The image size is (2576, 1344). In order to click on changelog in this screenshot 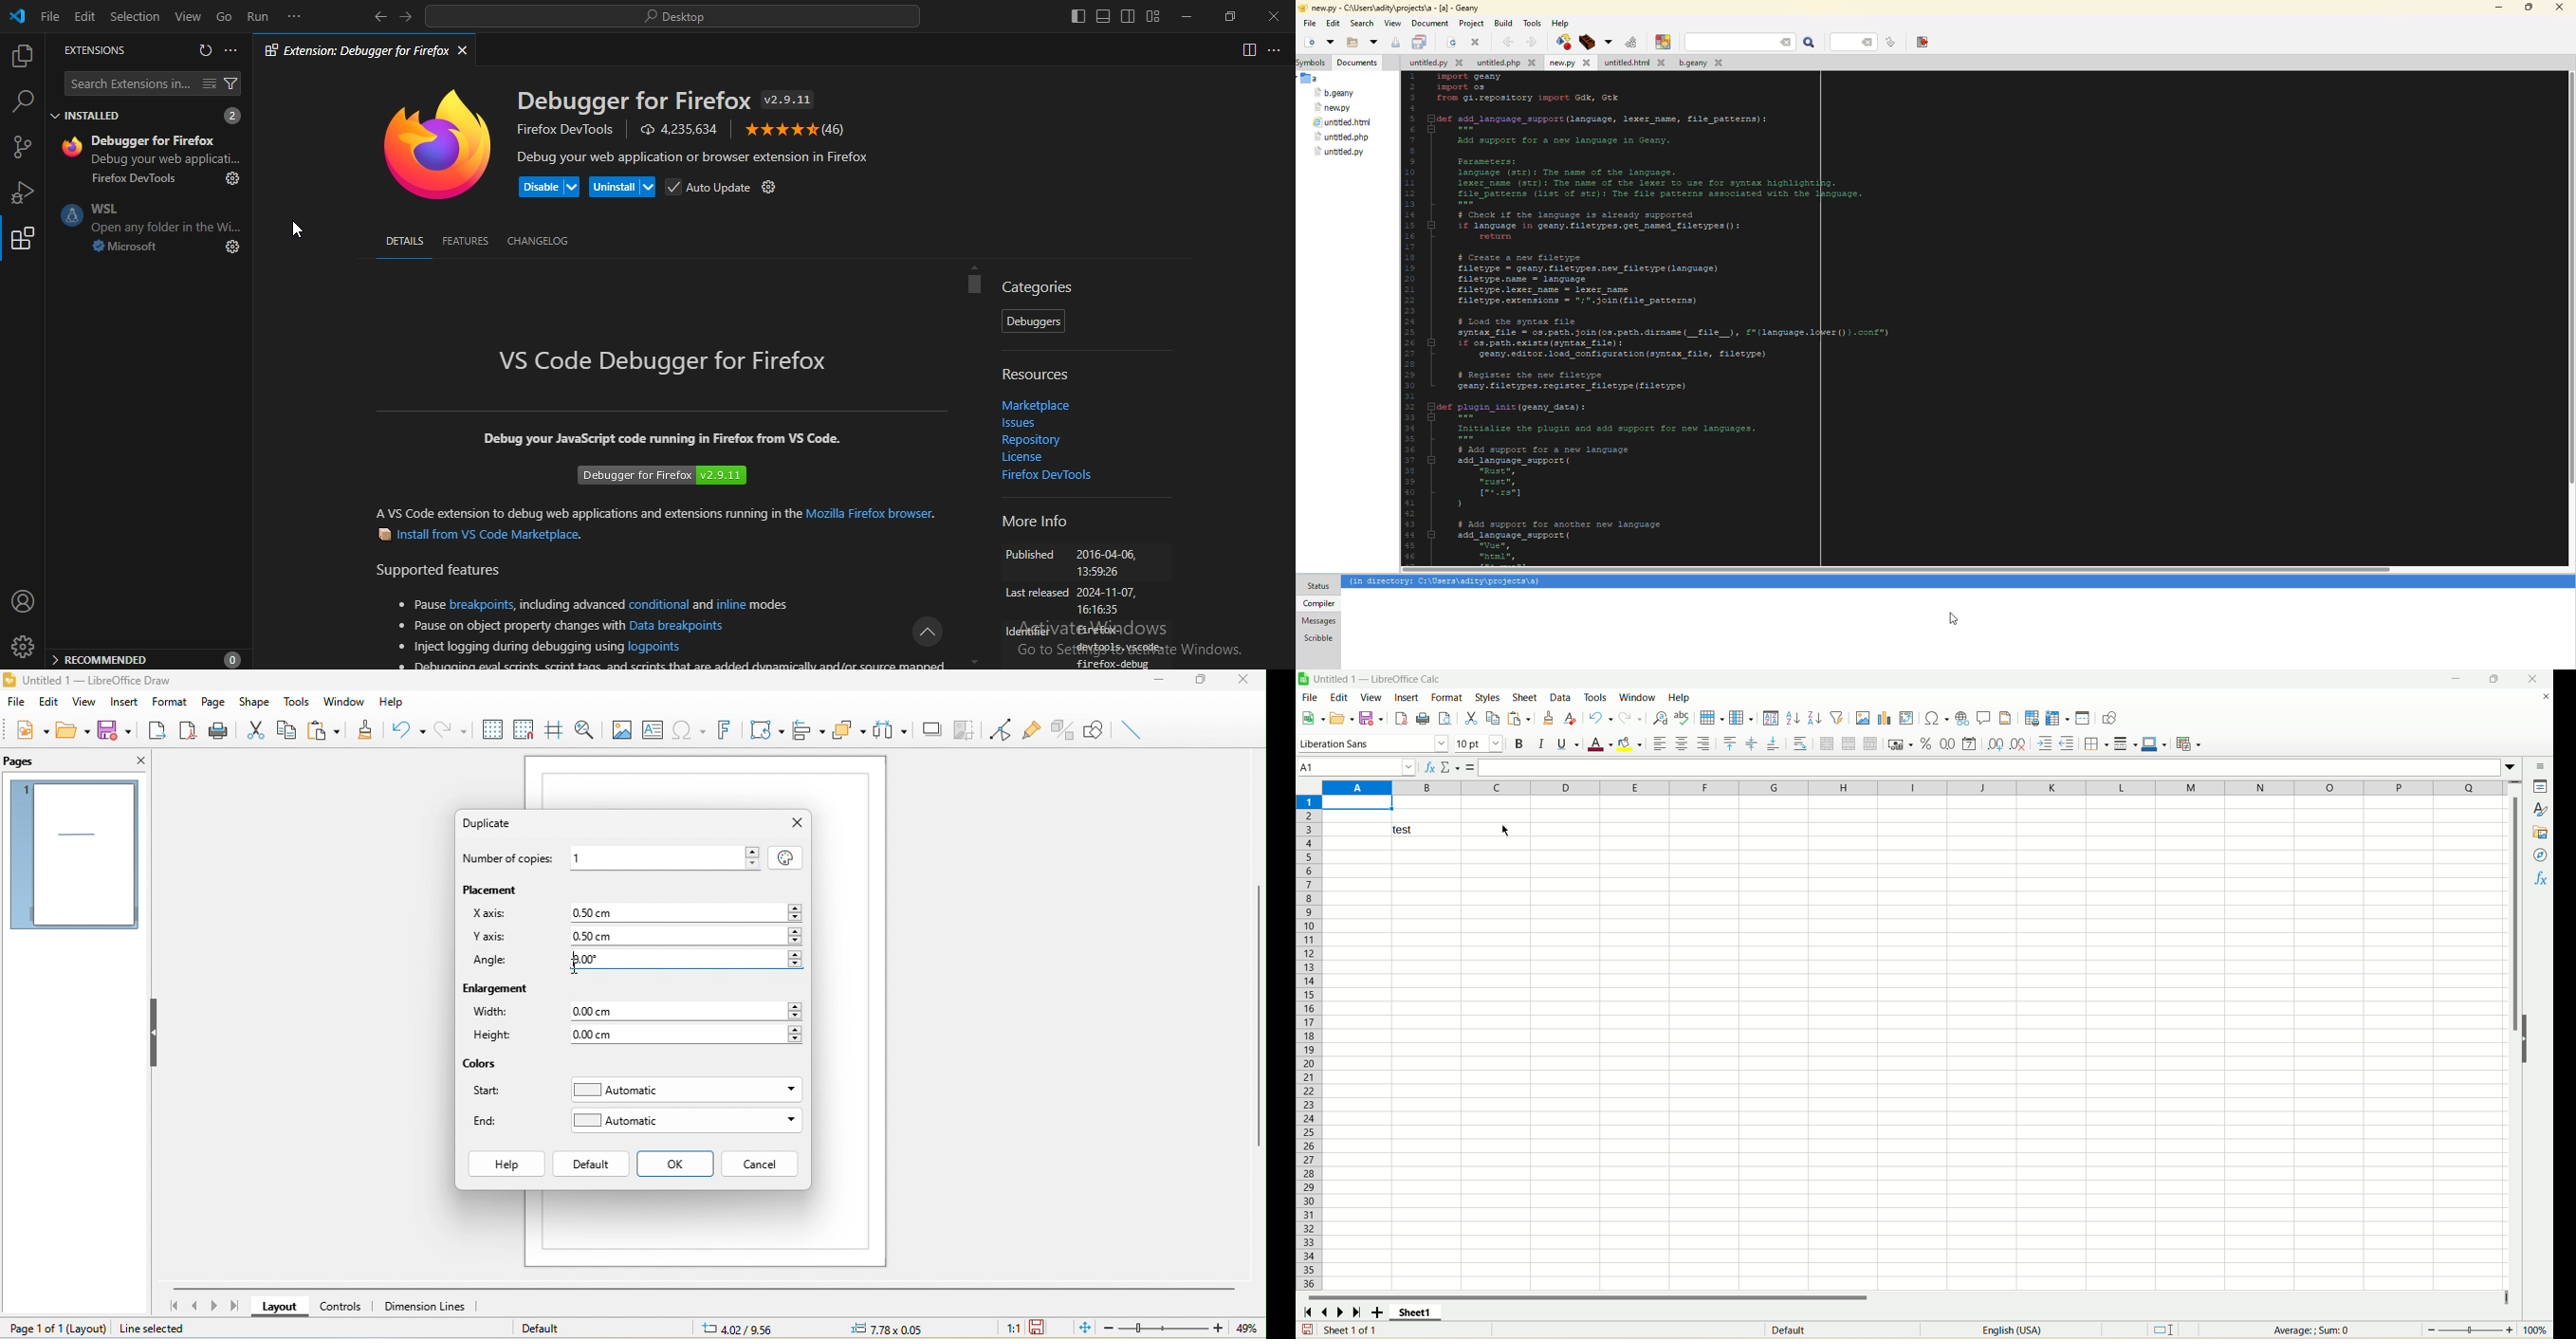, I will do `click(540, 244)`.